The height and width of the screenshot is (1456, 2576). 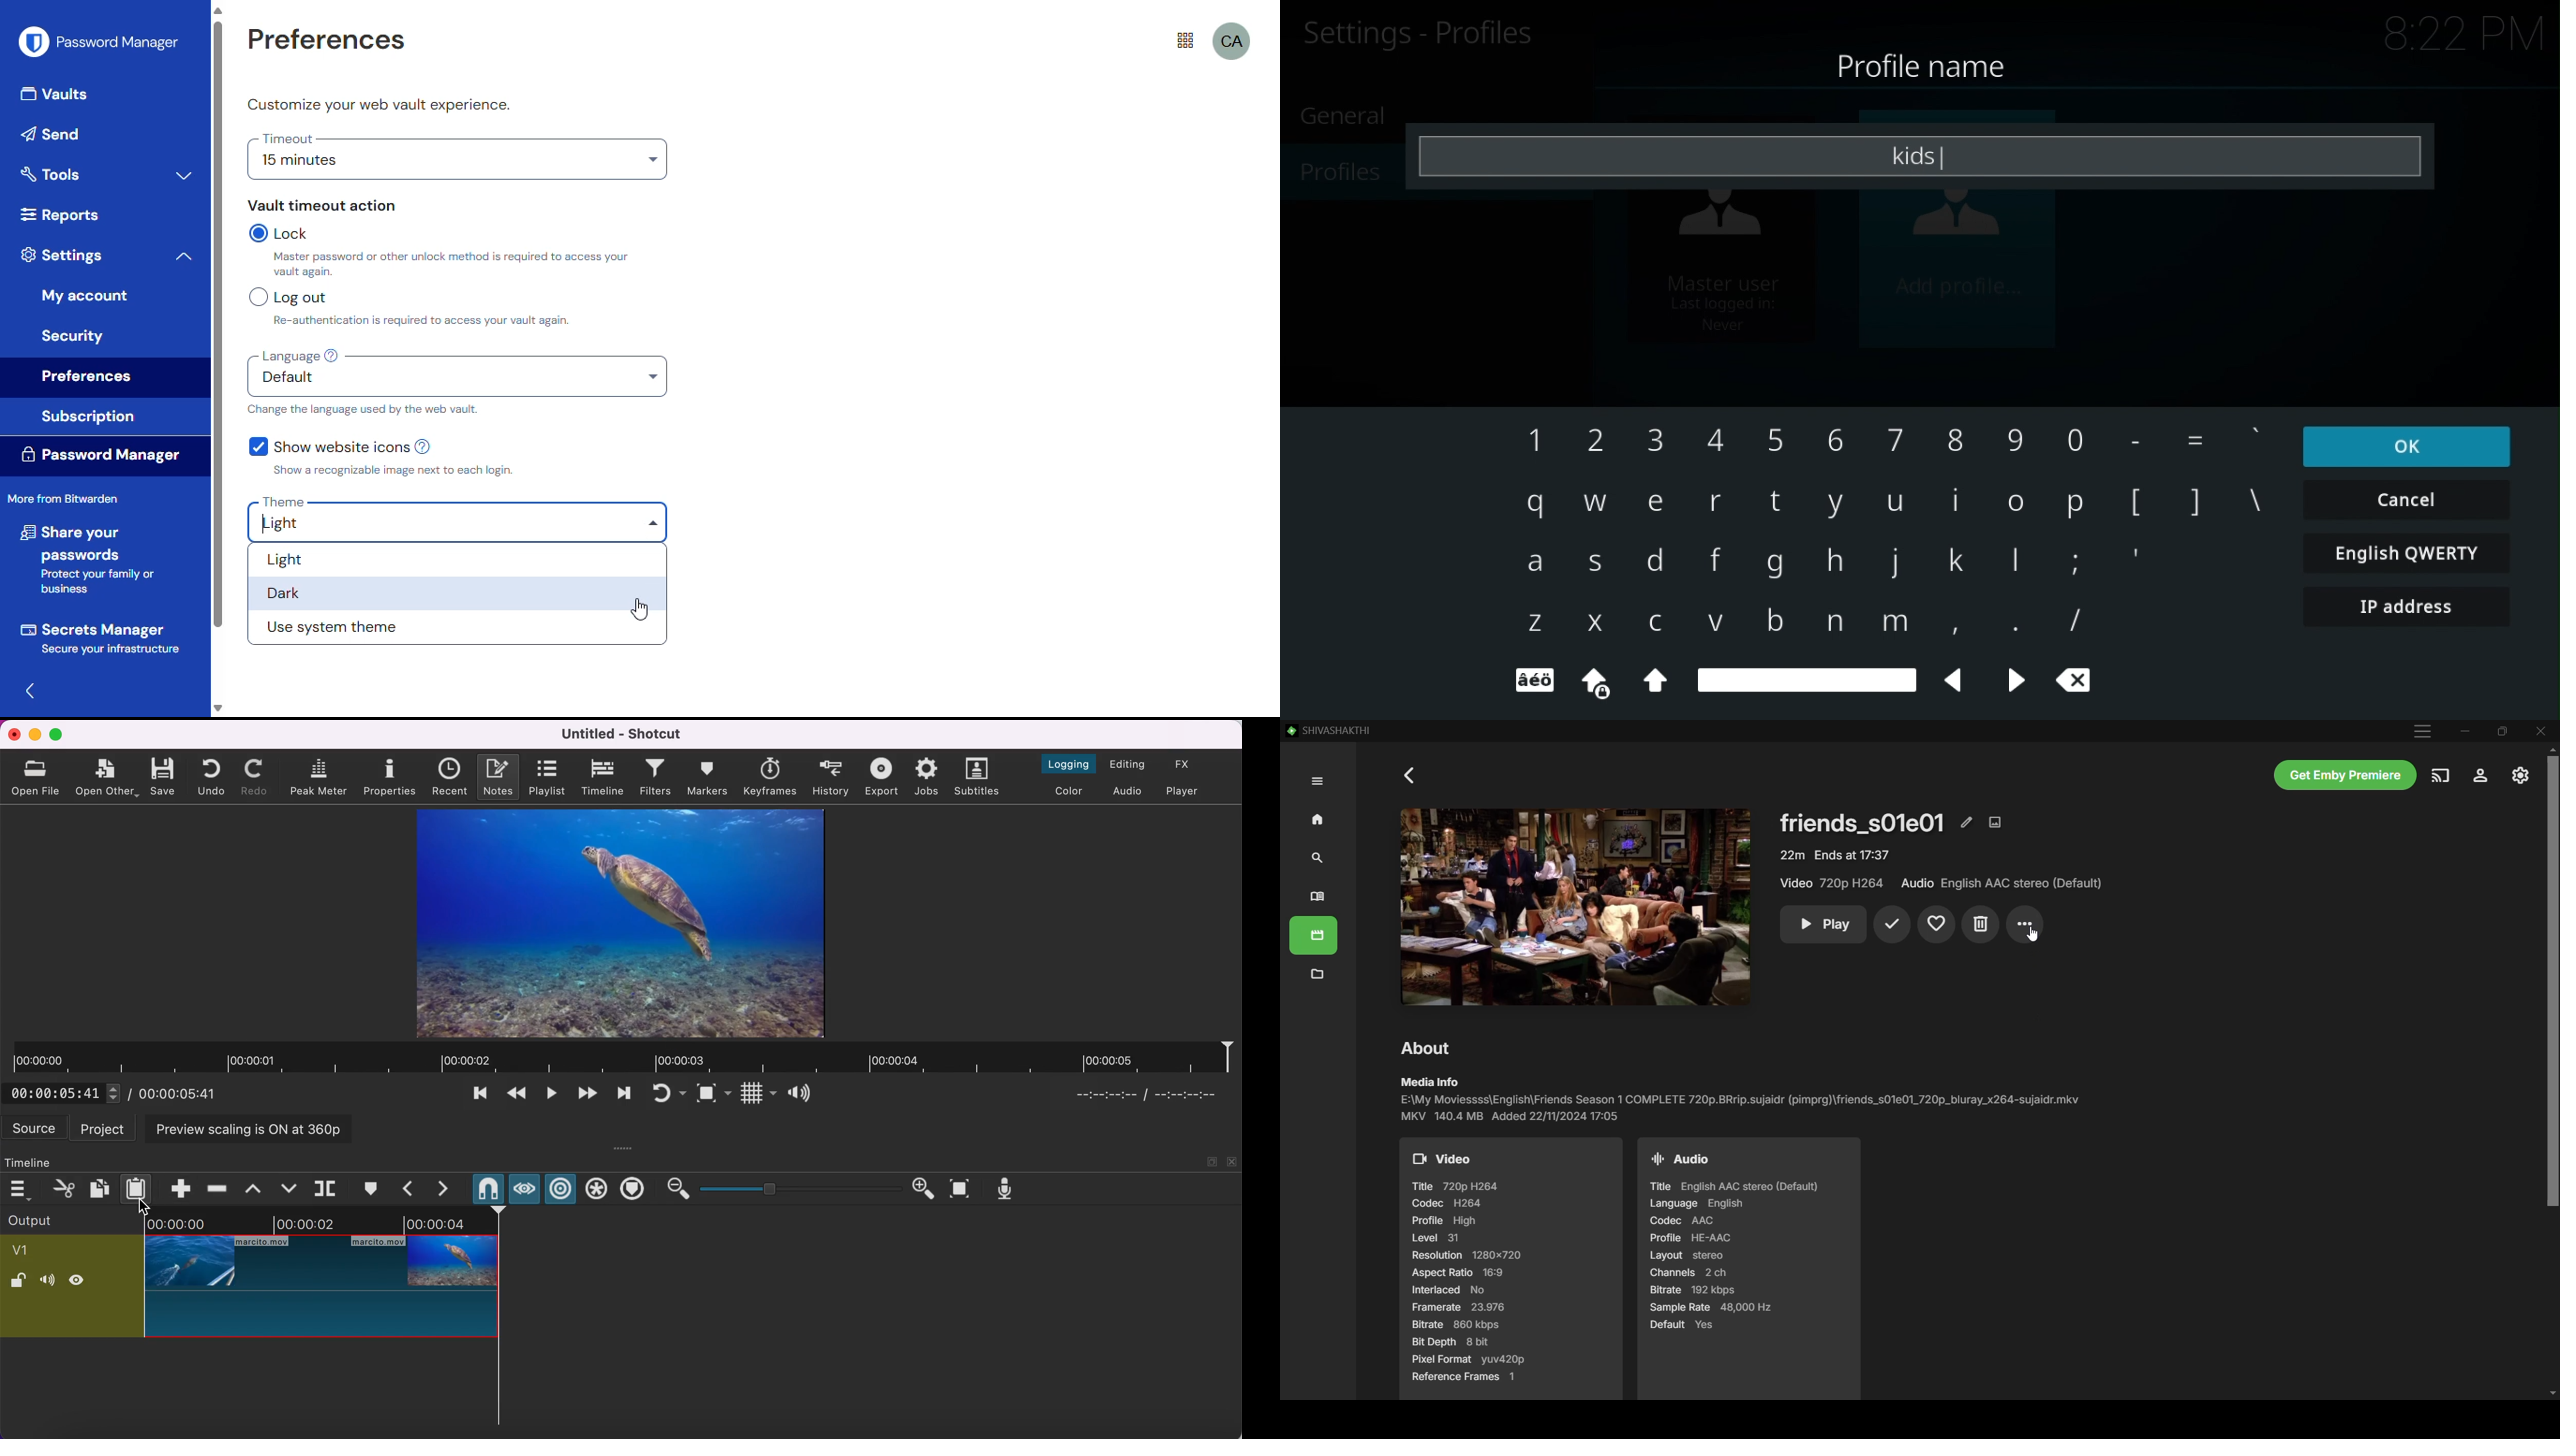 What do you see at coordinates (487, 1190) in the screenshot?
I see `snap` at bounding box center [487, 1190].